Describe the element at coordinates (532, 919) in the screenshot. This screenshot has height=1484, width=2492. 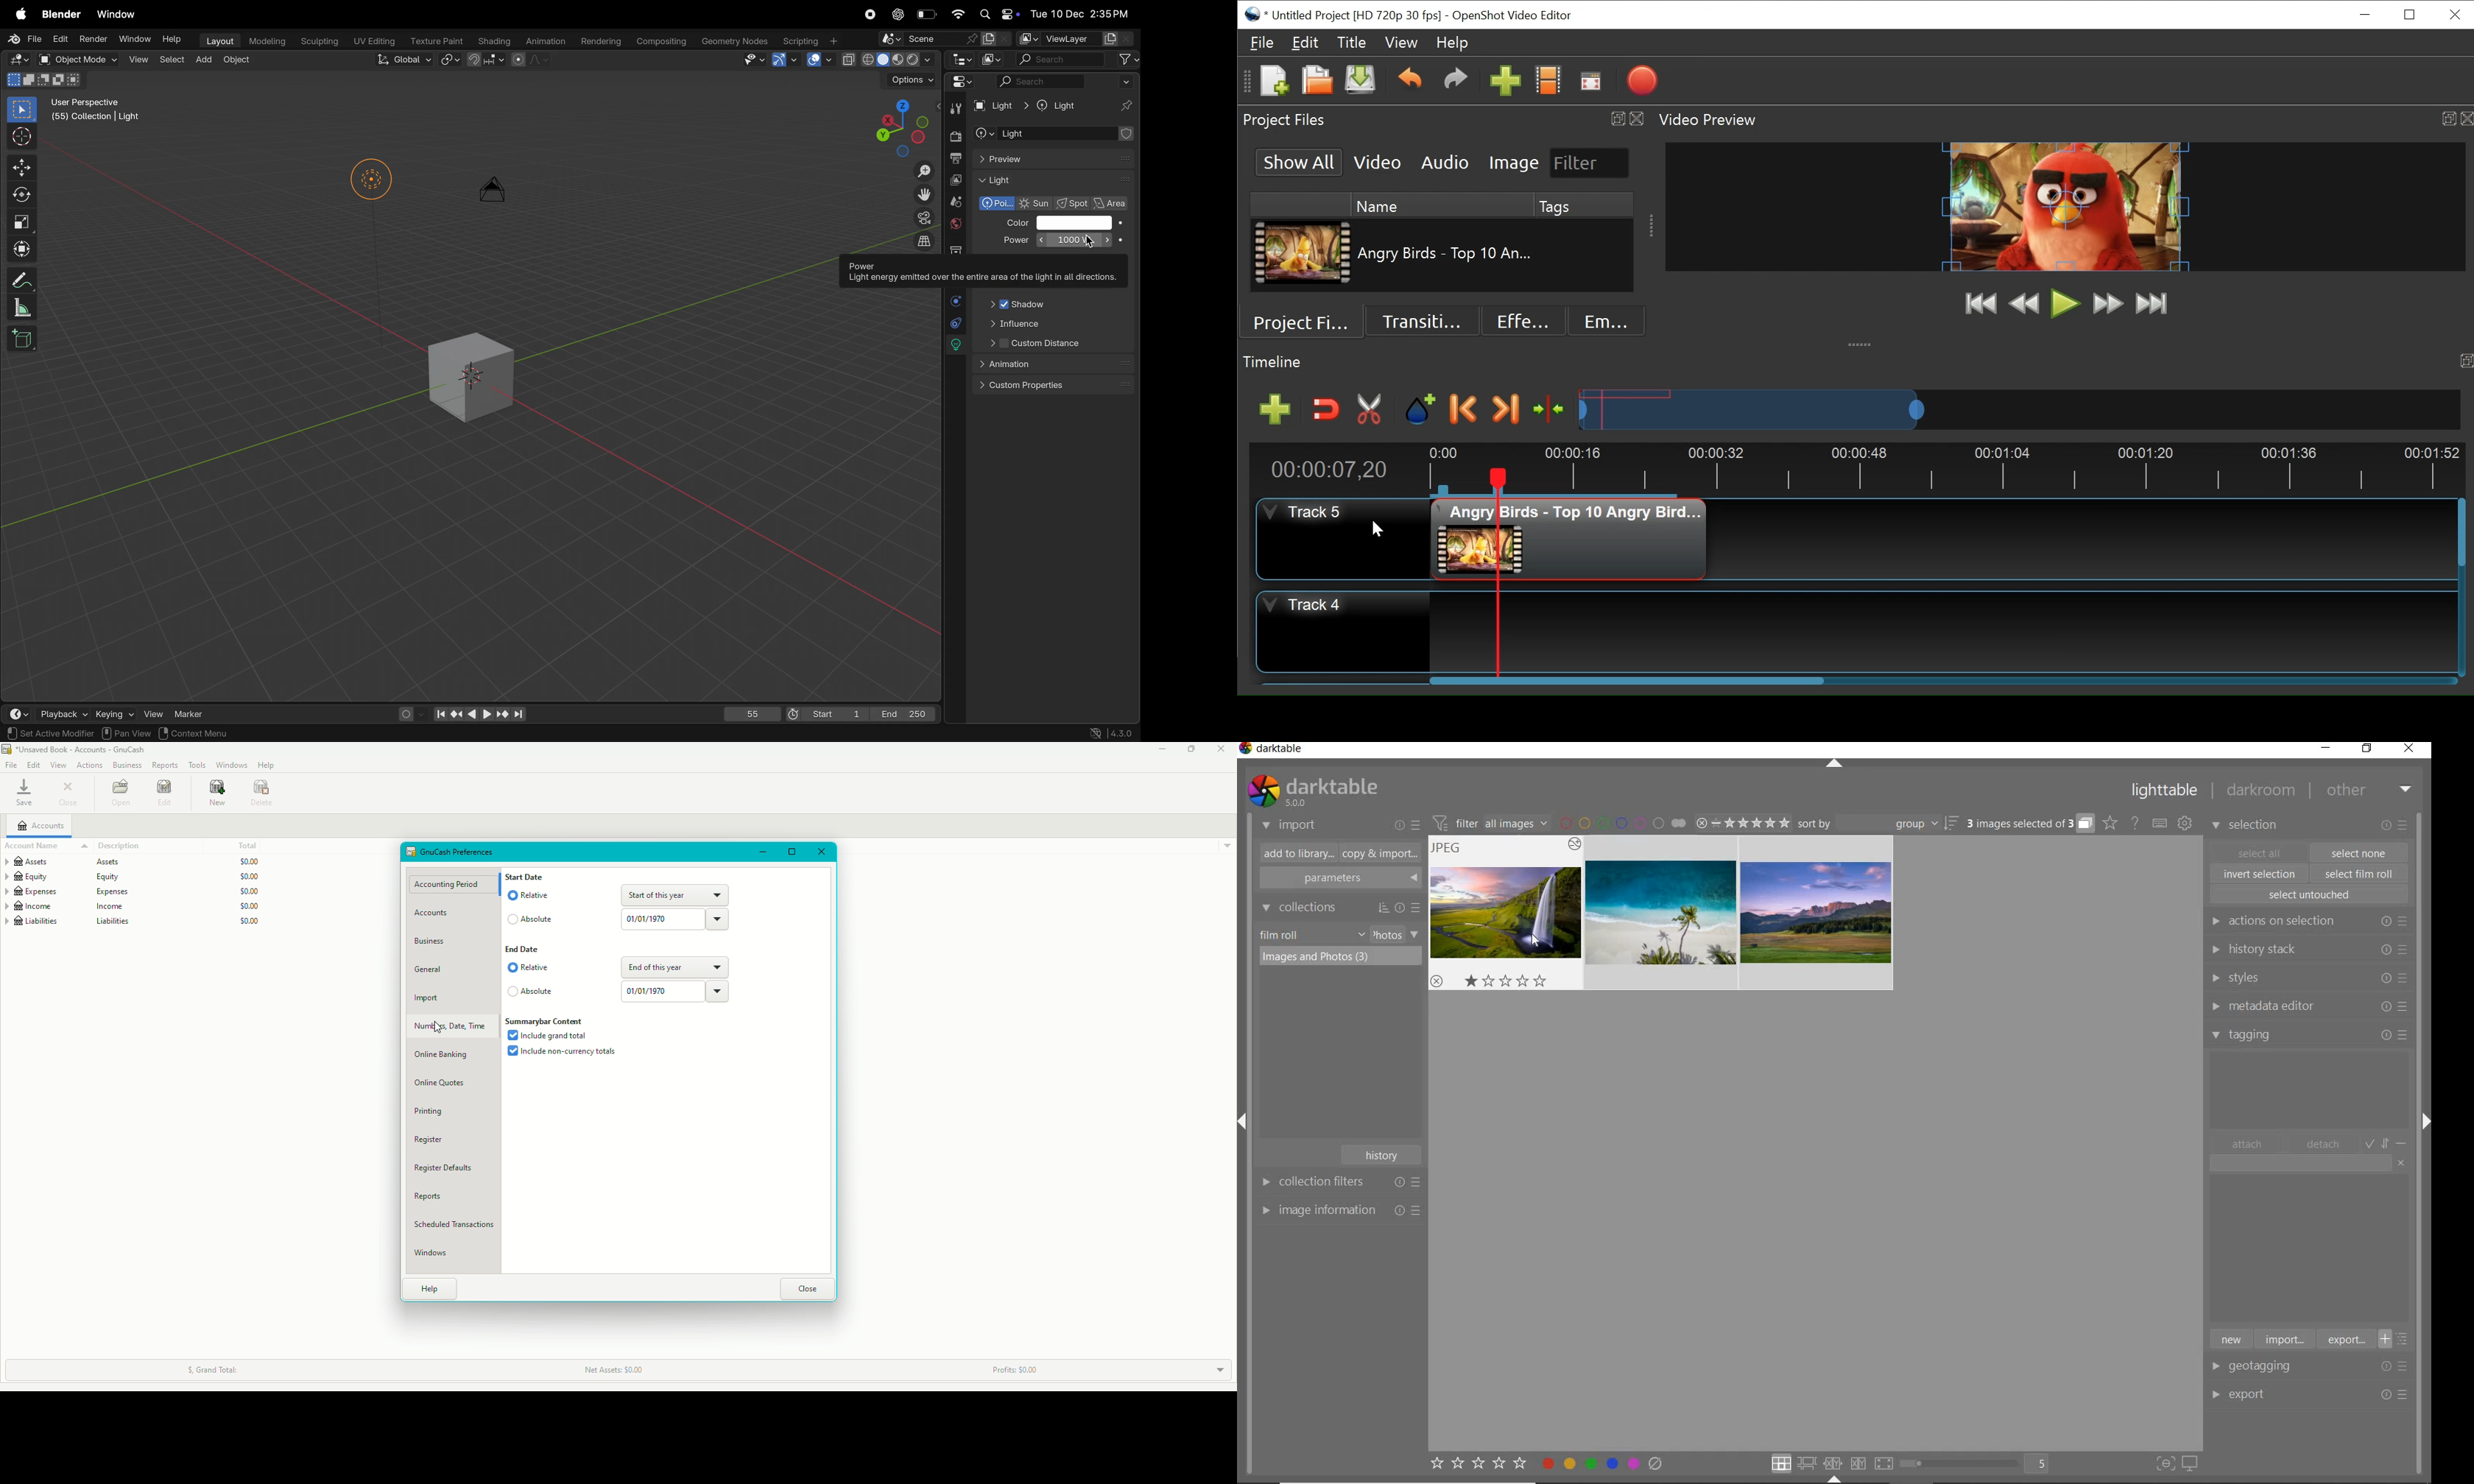
I see `Absolute` at that location.